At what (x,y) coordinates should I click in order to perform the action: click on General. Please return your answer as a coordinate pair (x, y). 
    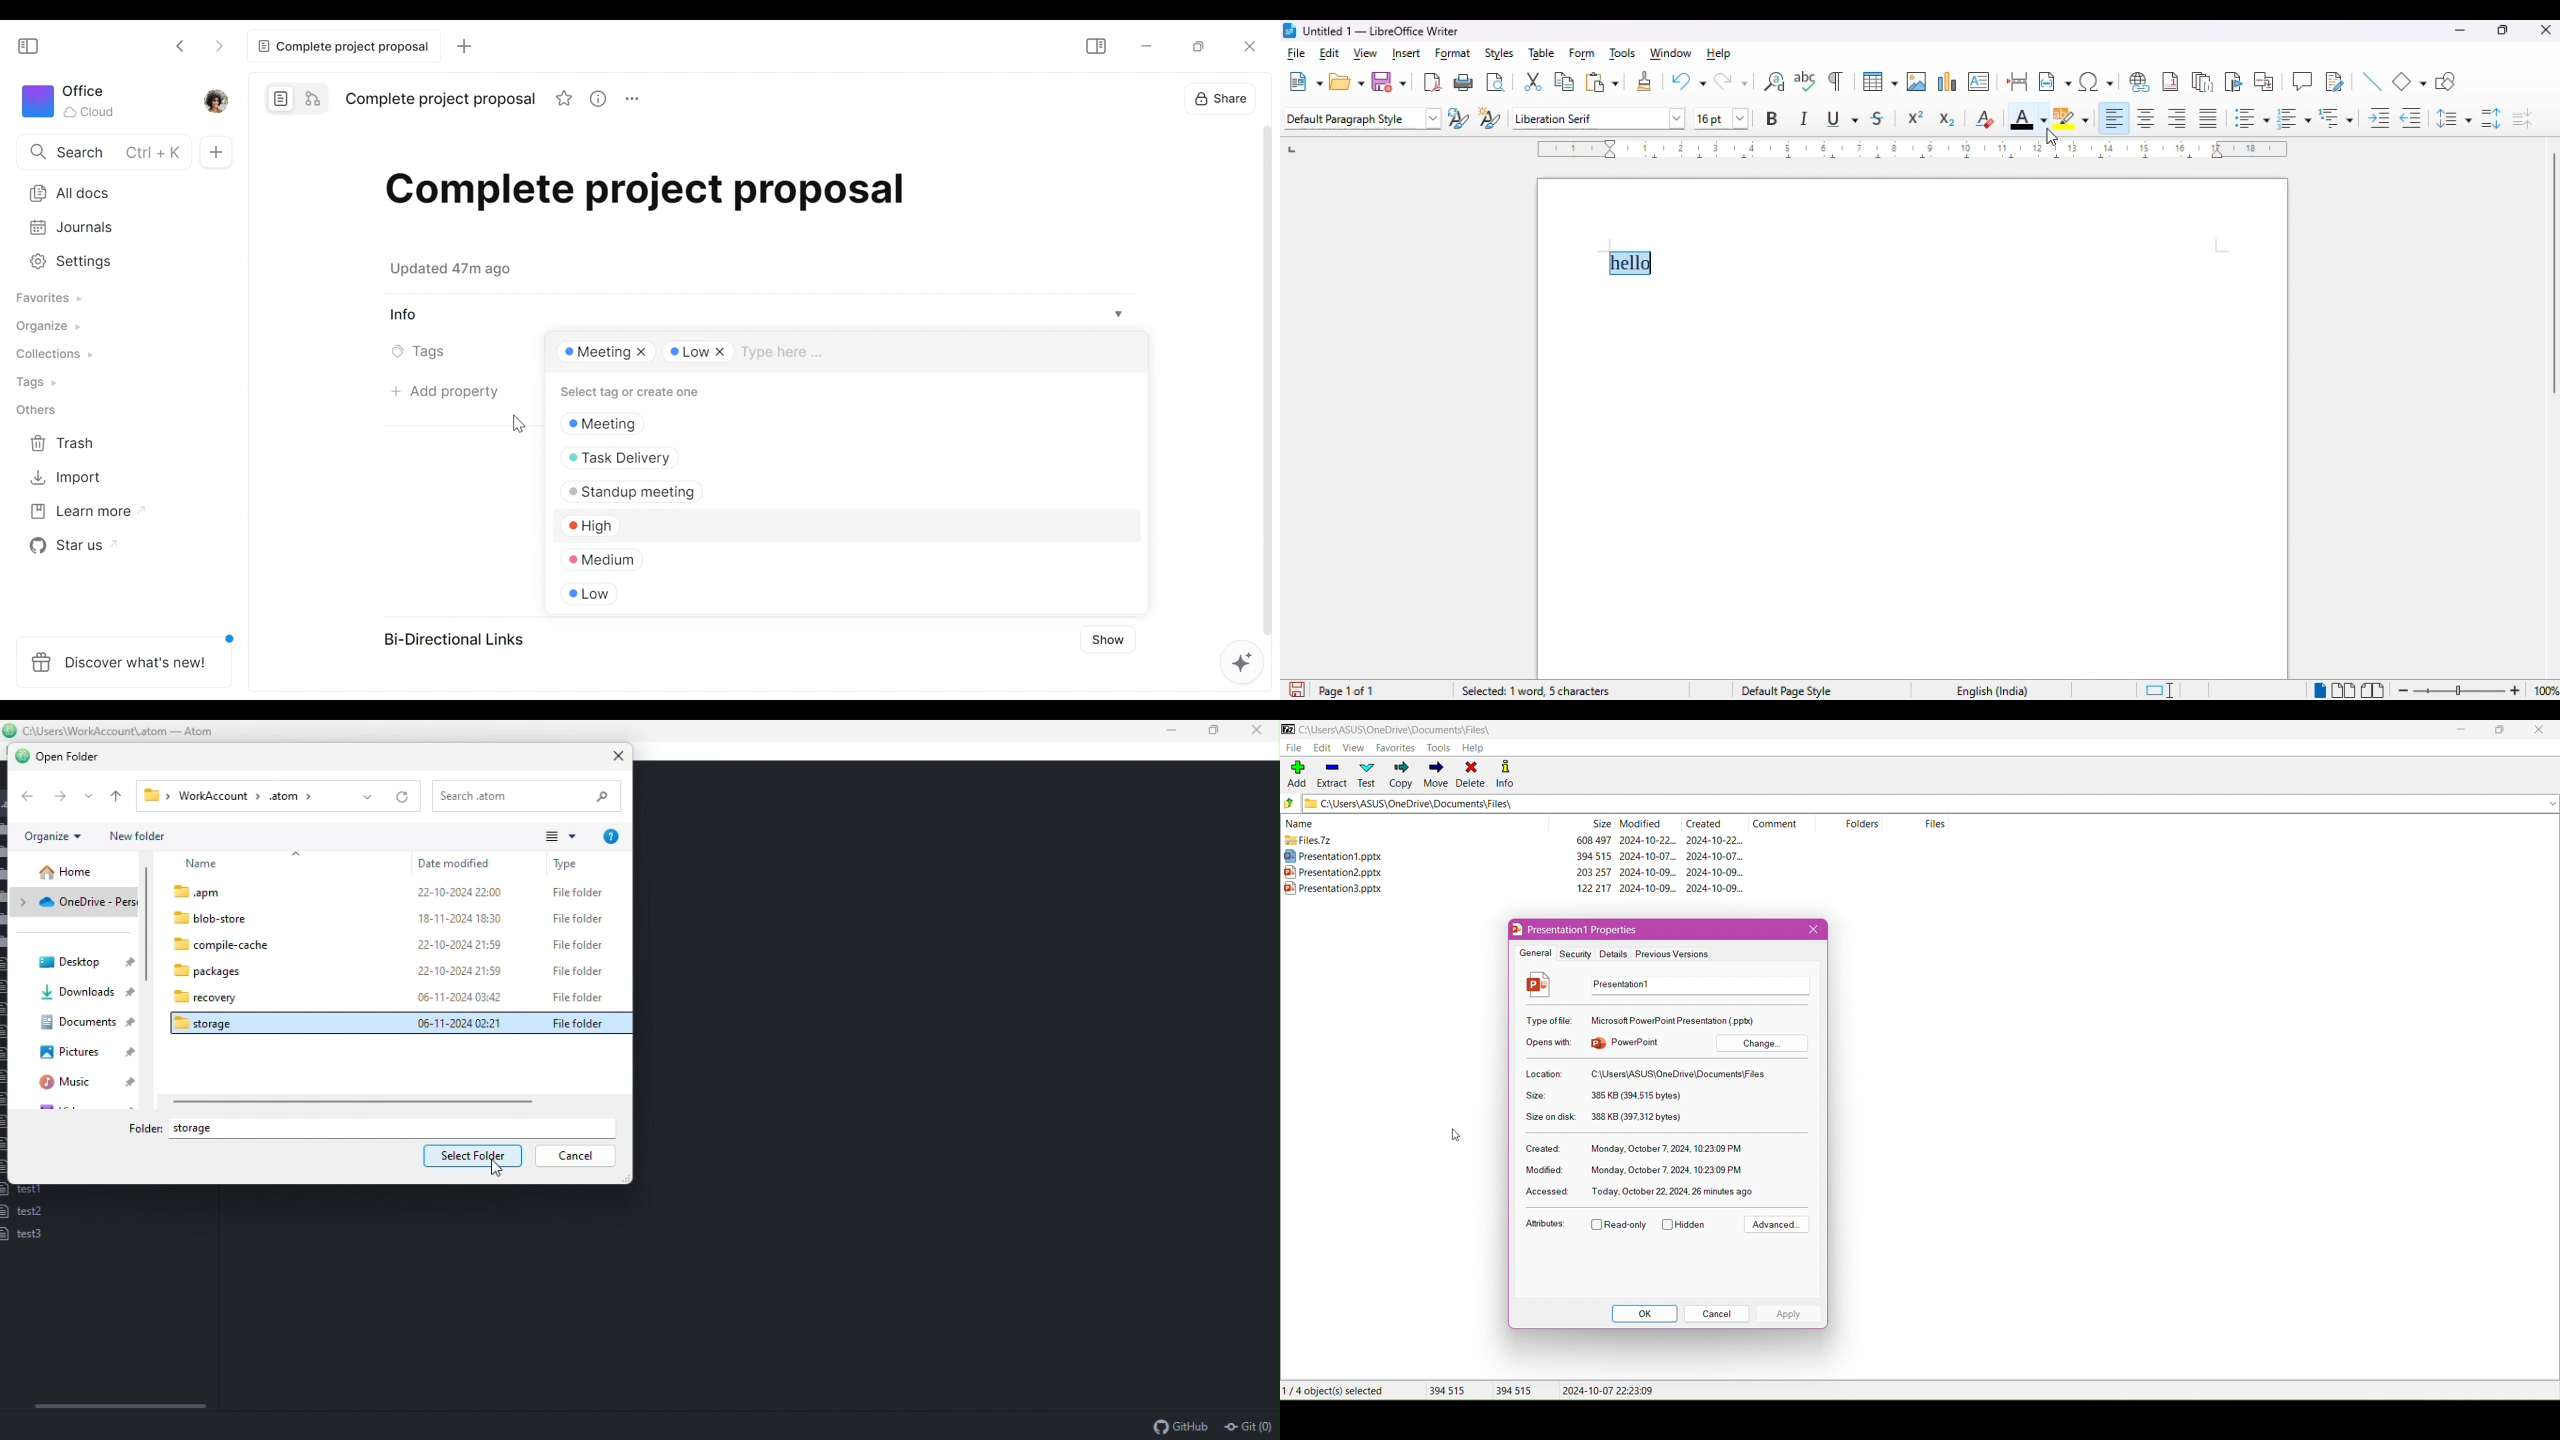
    Looking at the image, I should click on (1534, 953).